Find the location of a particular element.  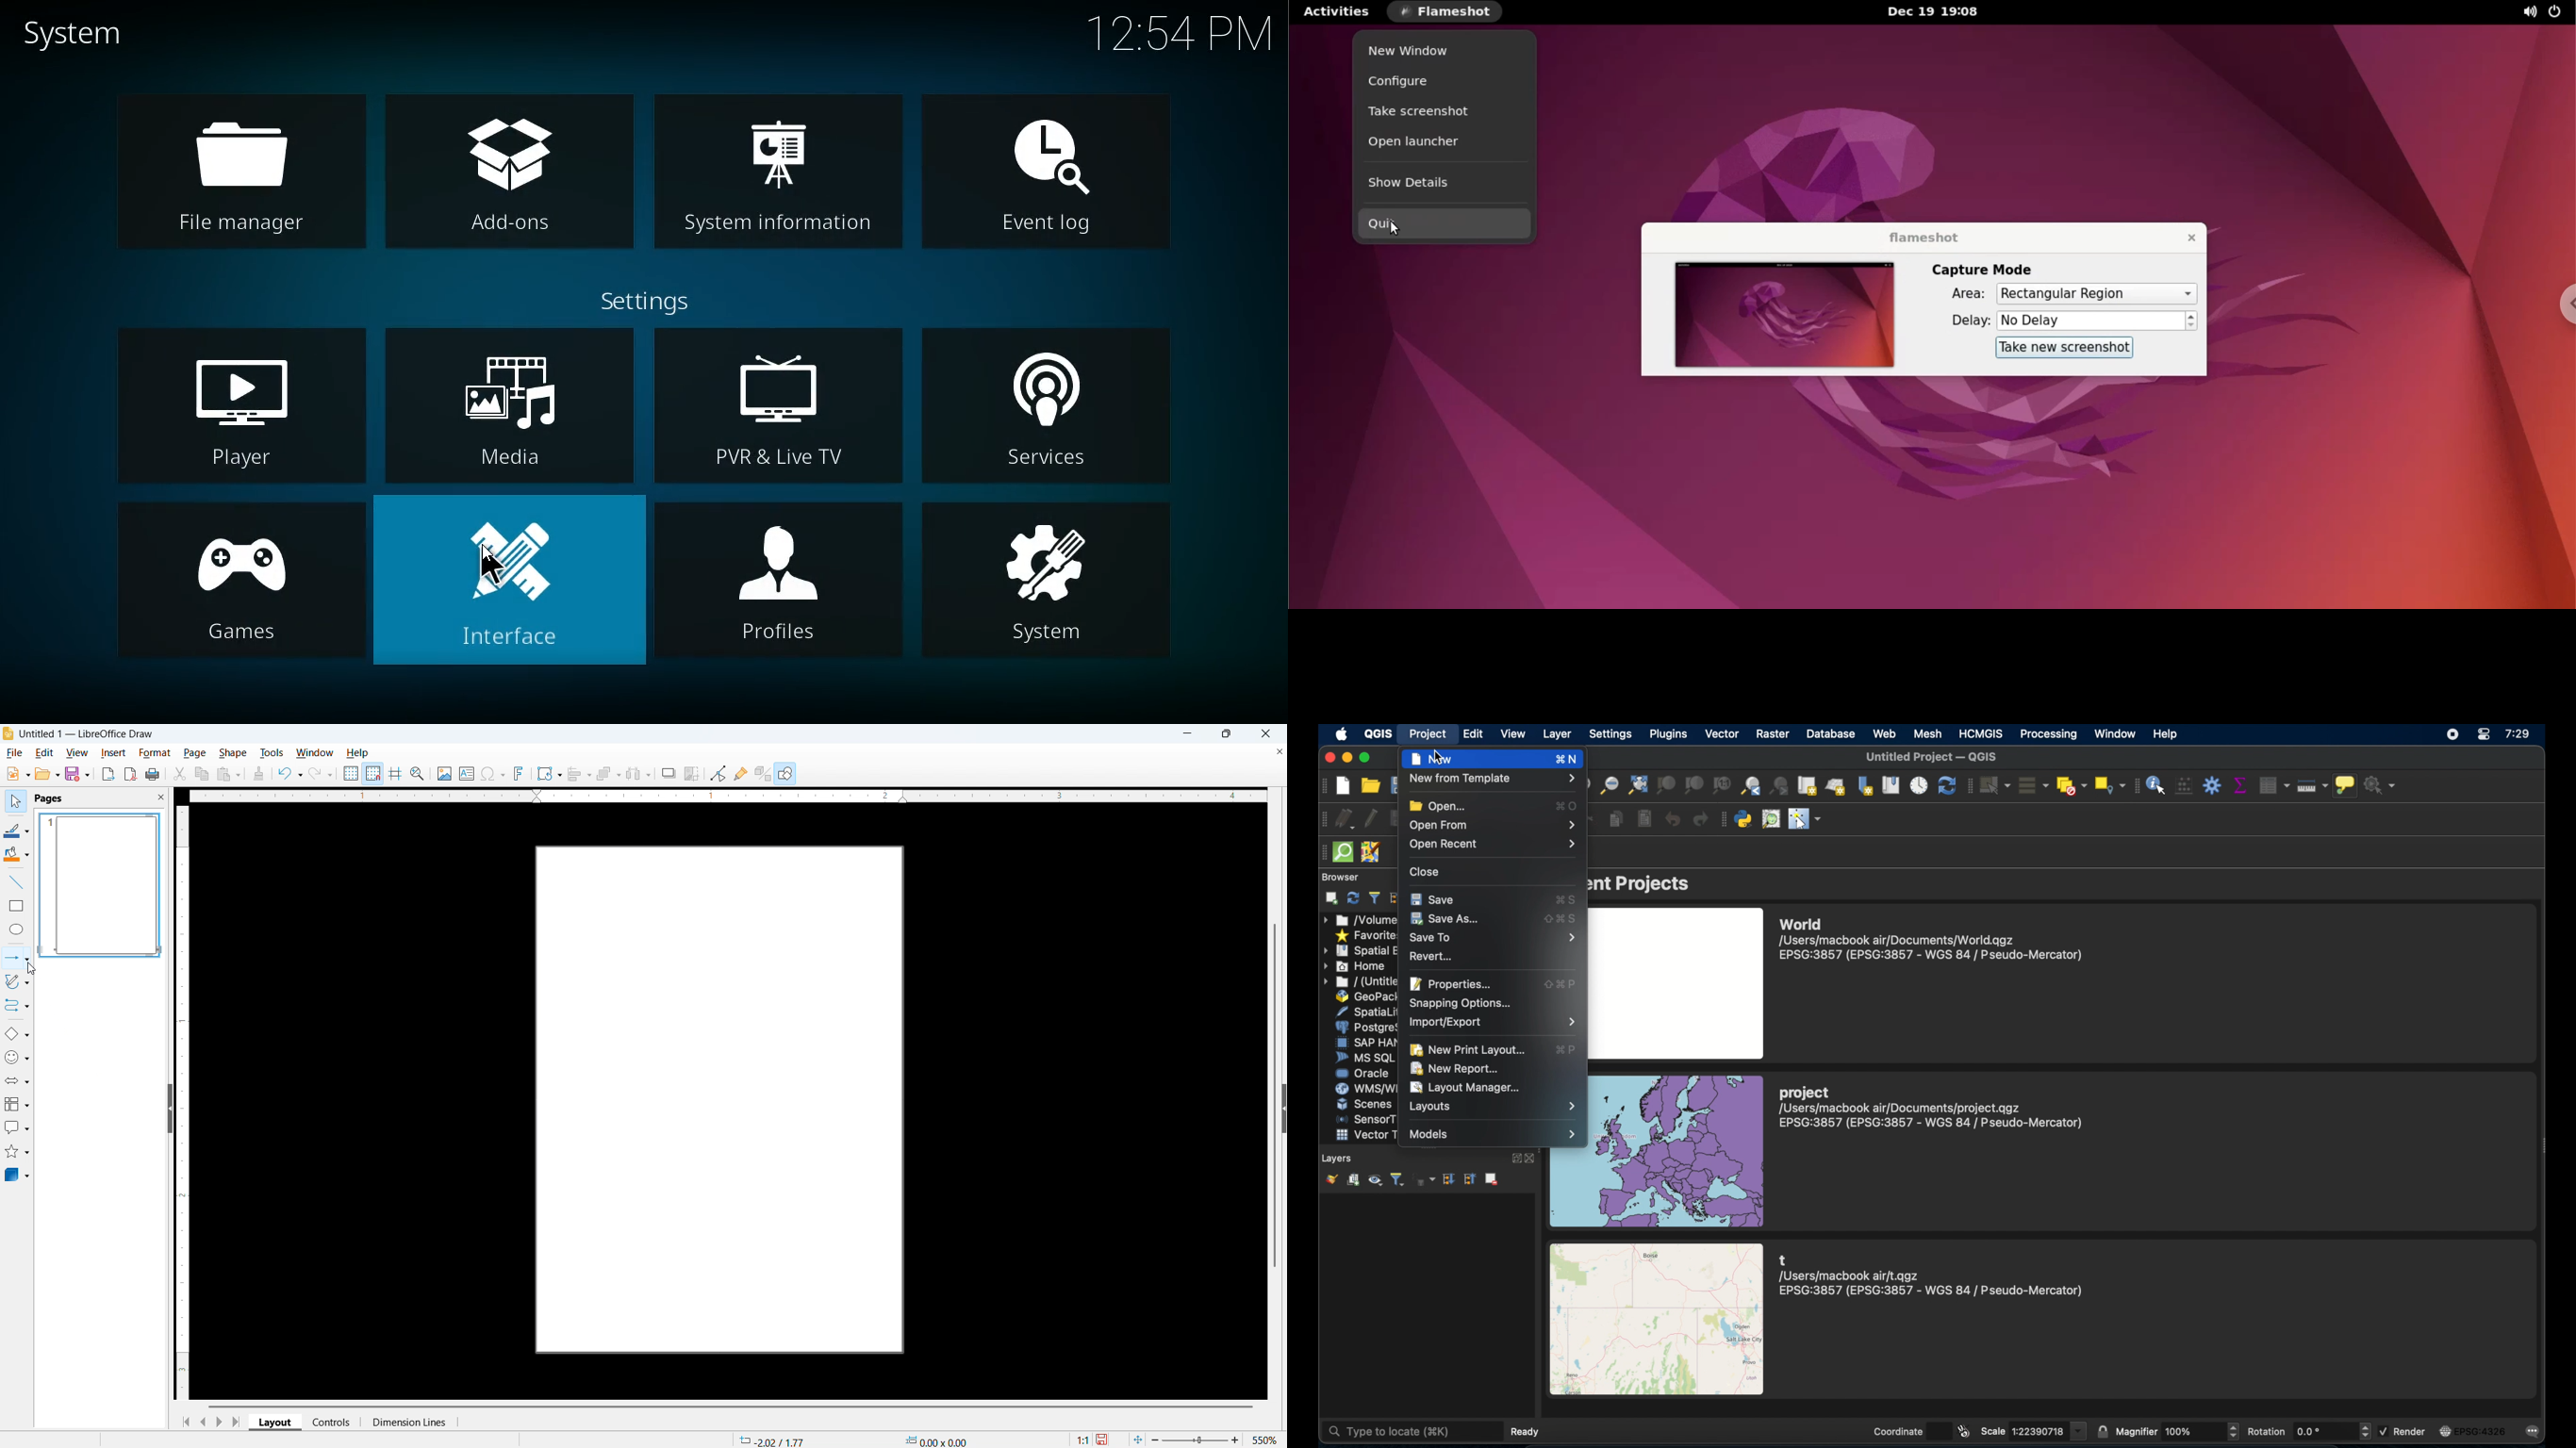

close is located at coordinates (1428, 870).